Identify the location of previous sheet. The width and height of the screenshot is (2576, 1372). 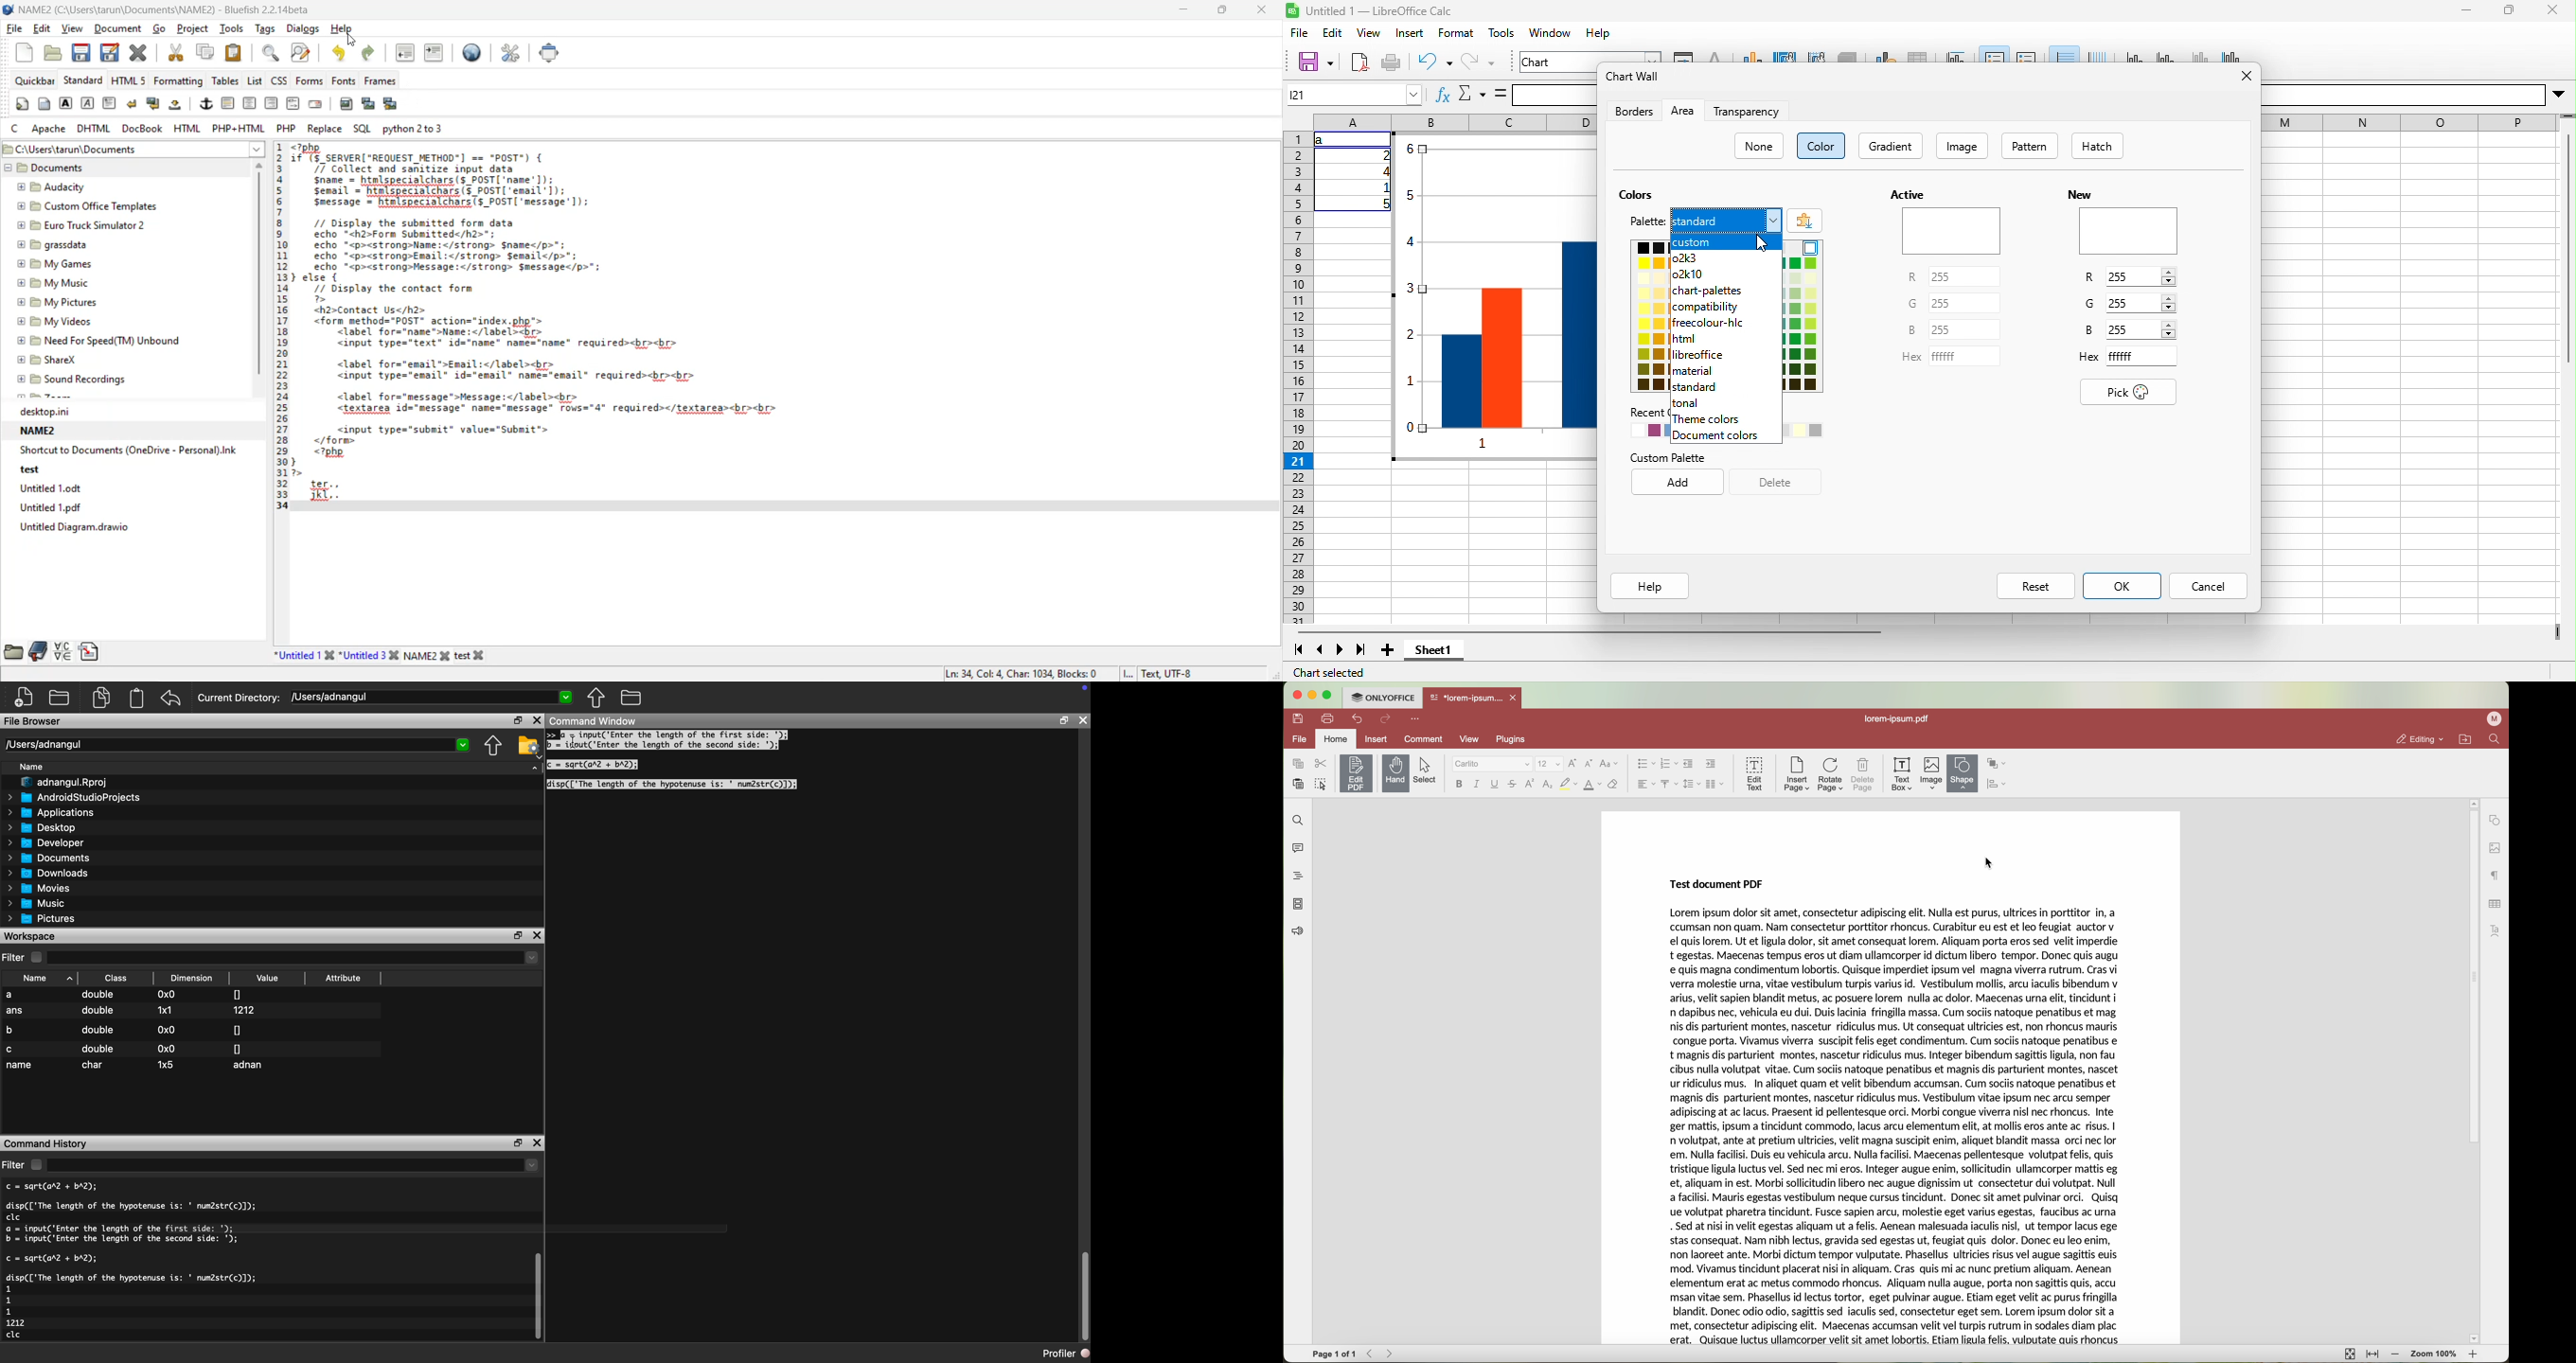
(1319, 649).